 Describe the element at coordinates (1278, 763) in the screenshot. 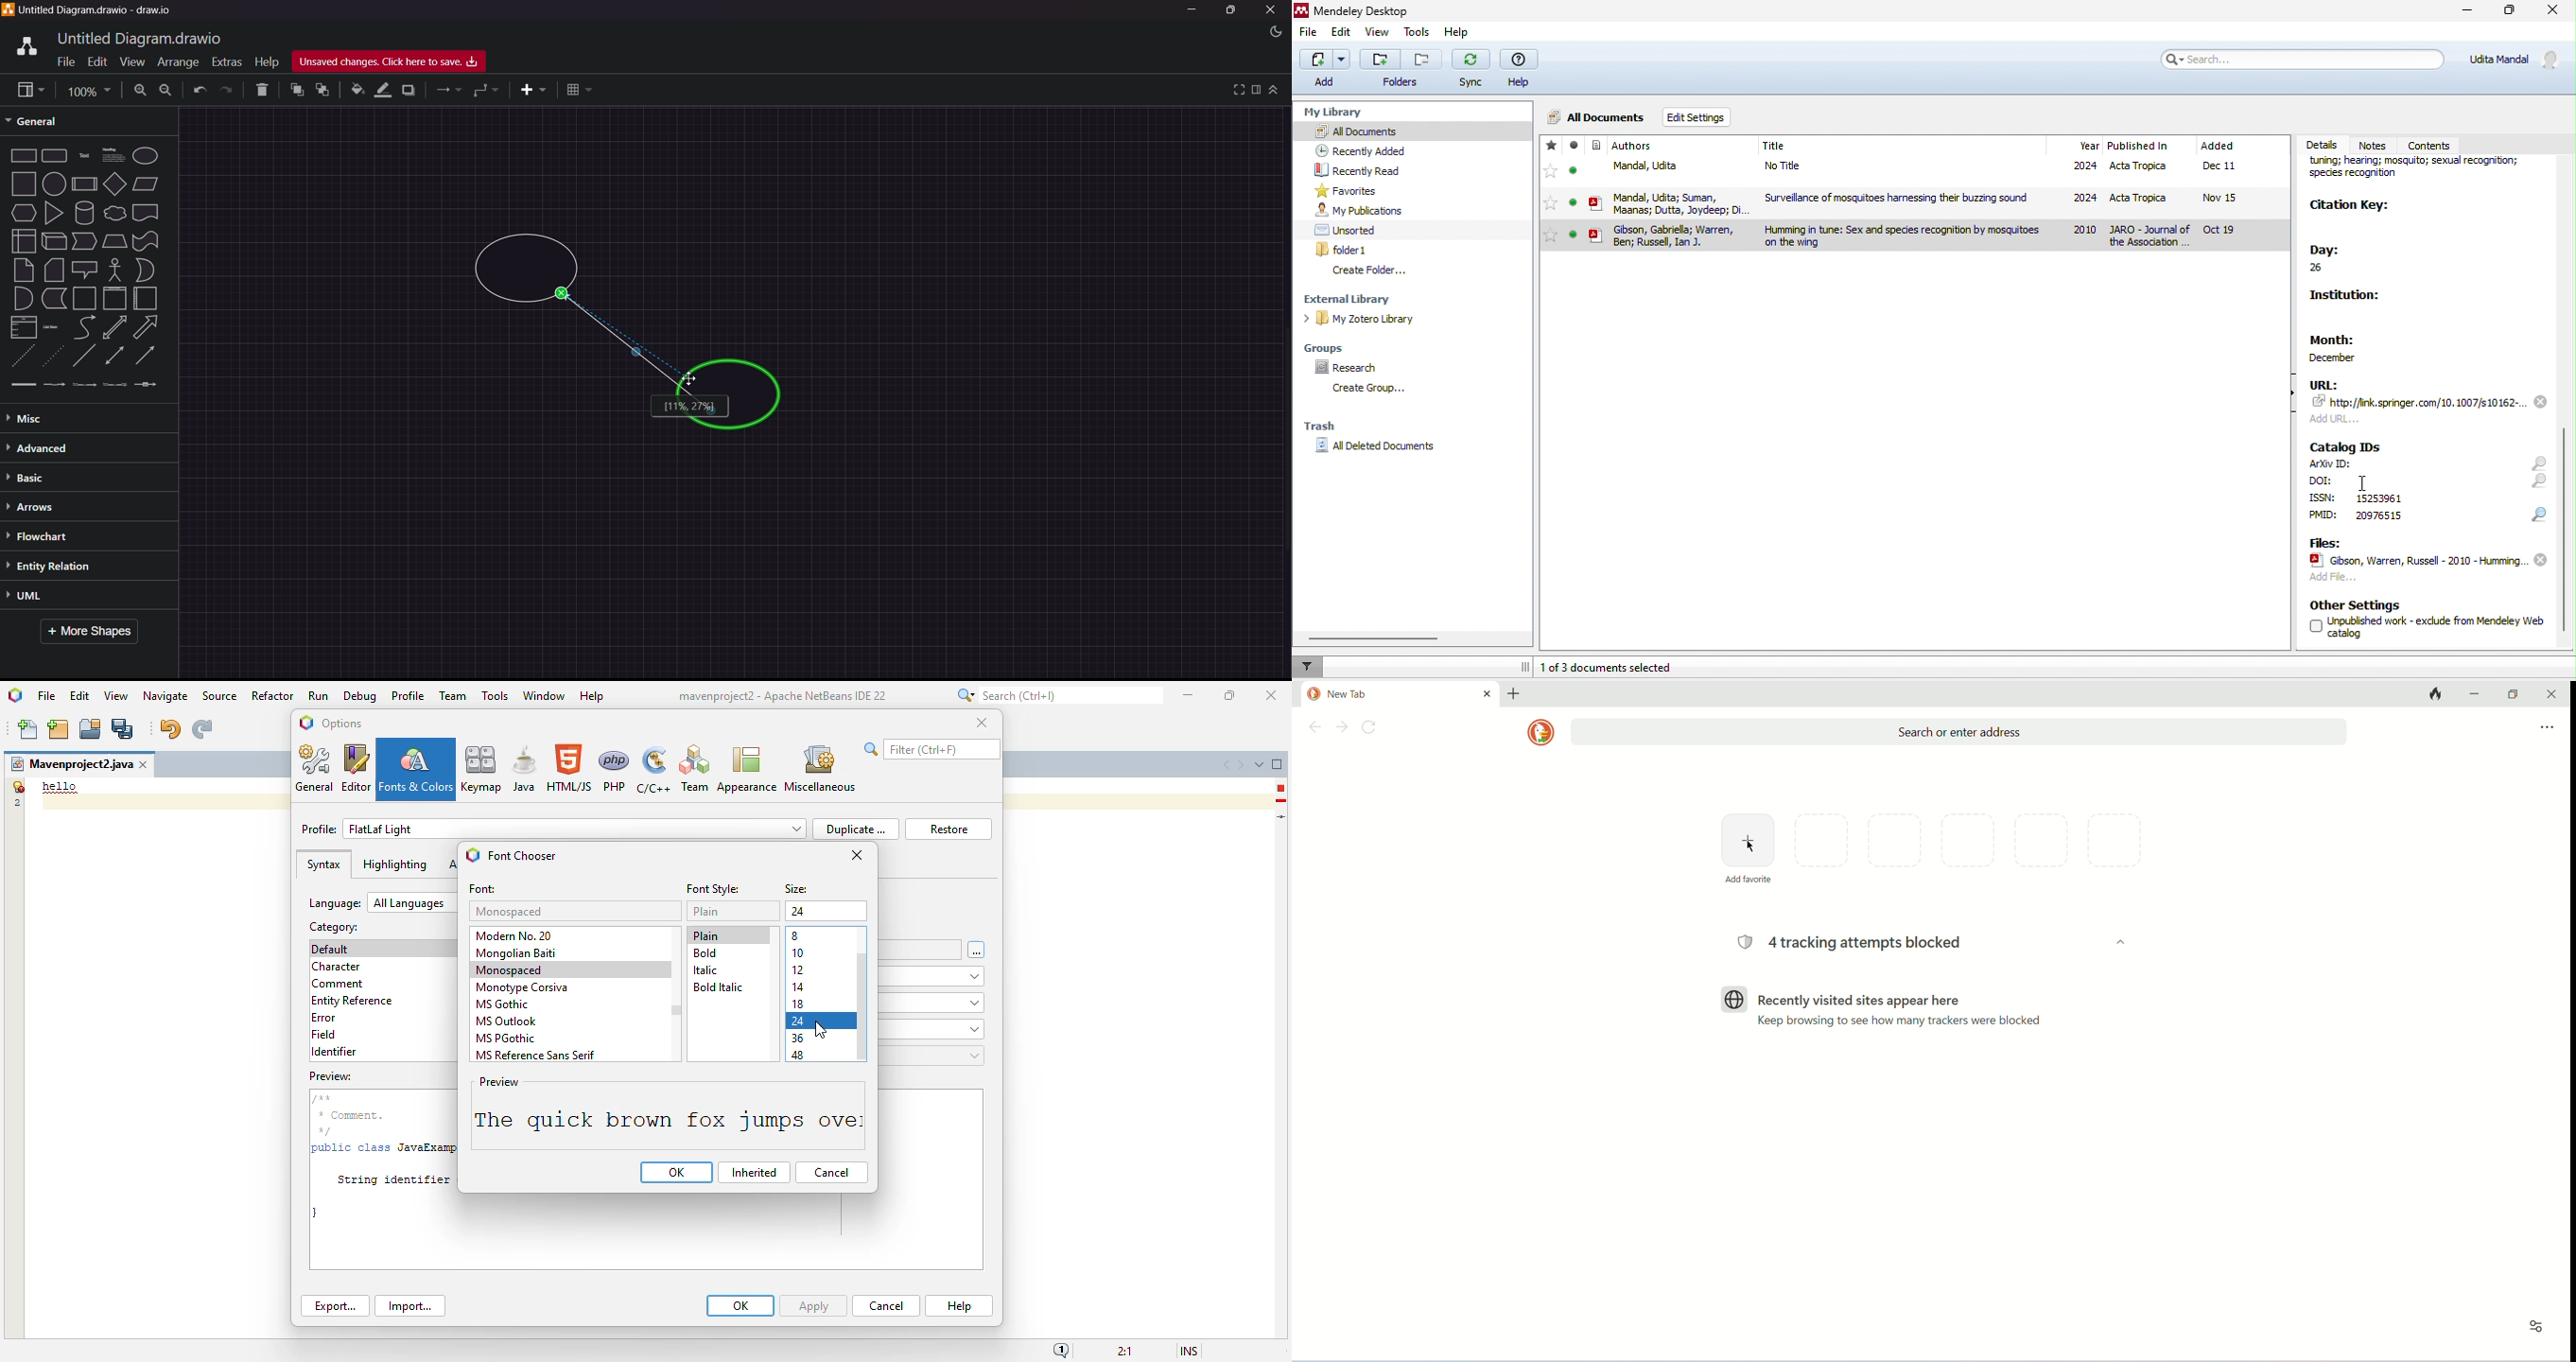

I see `maximize window` at that location.